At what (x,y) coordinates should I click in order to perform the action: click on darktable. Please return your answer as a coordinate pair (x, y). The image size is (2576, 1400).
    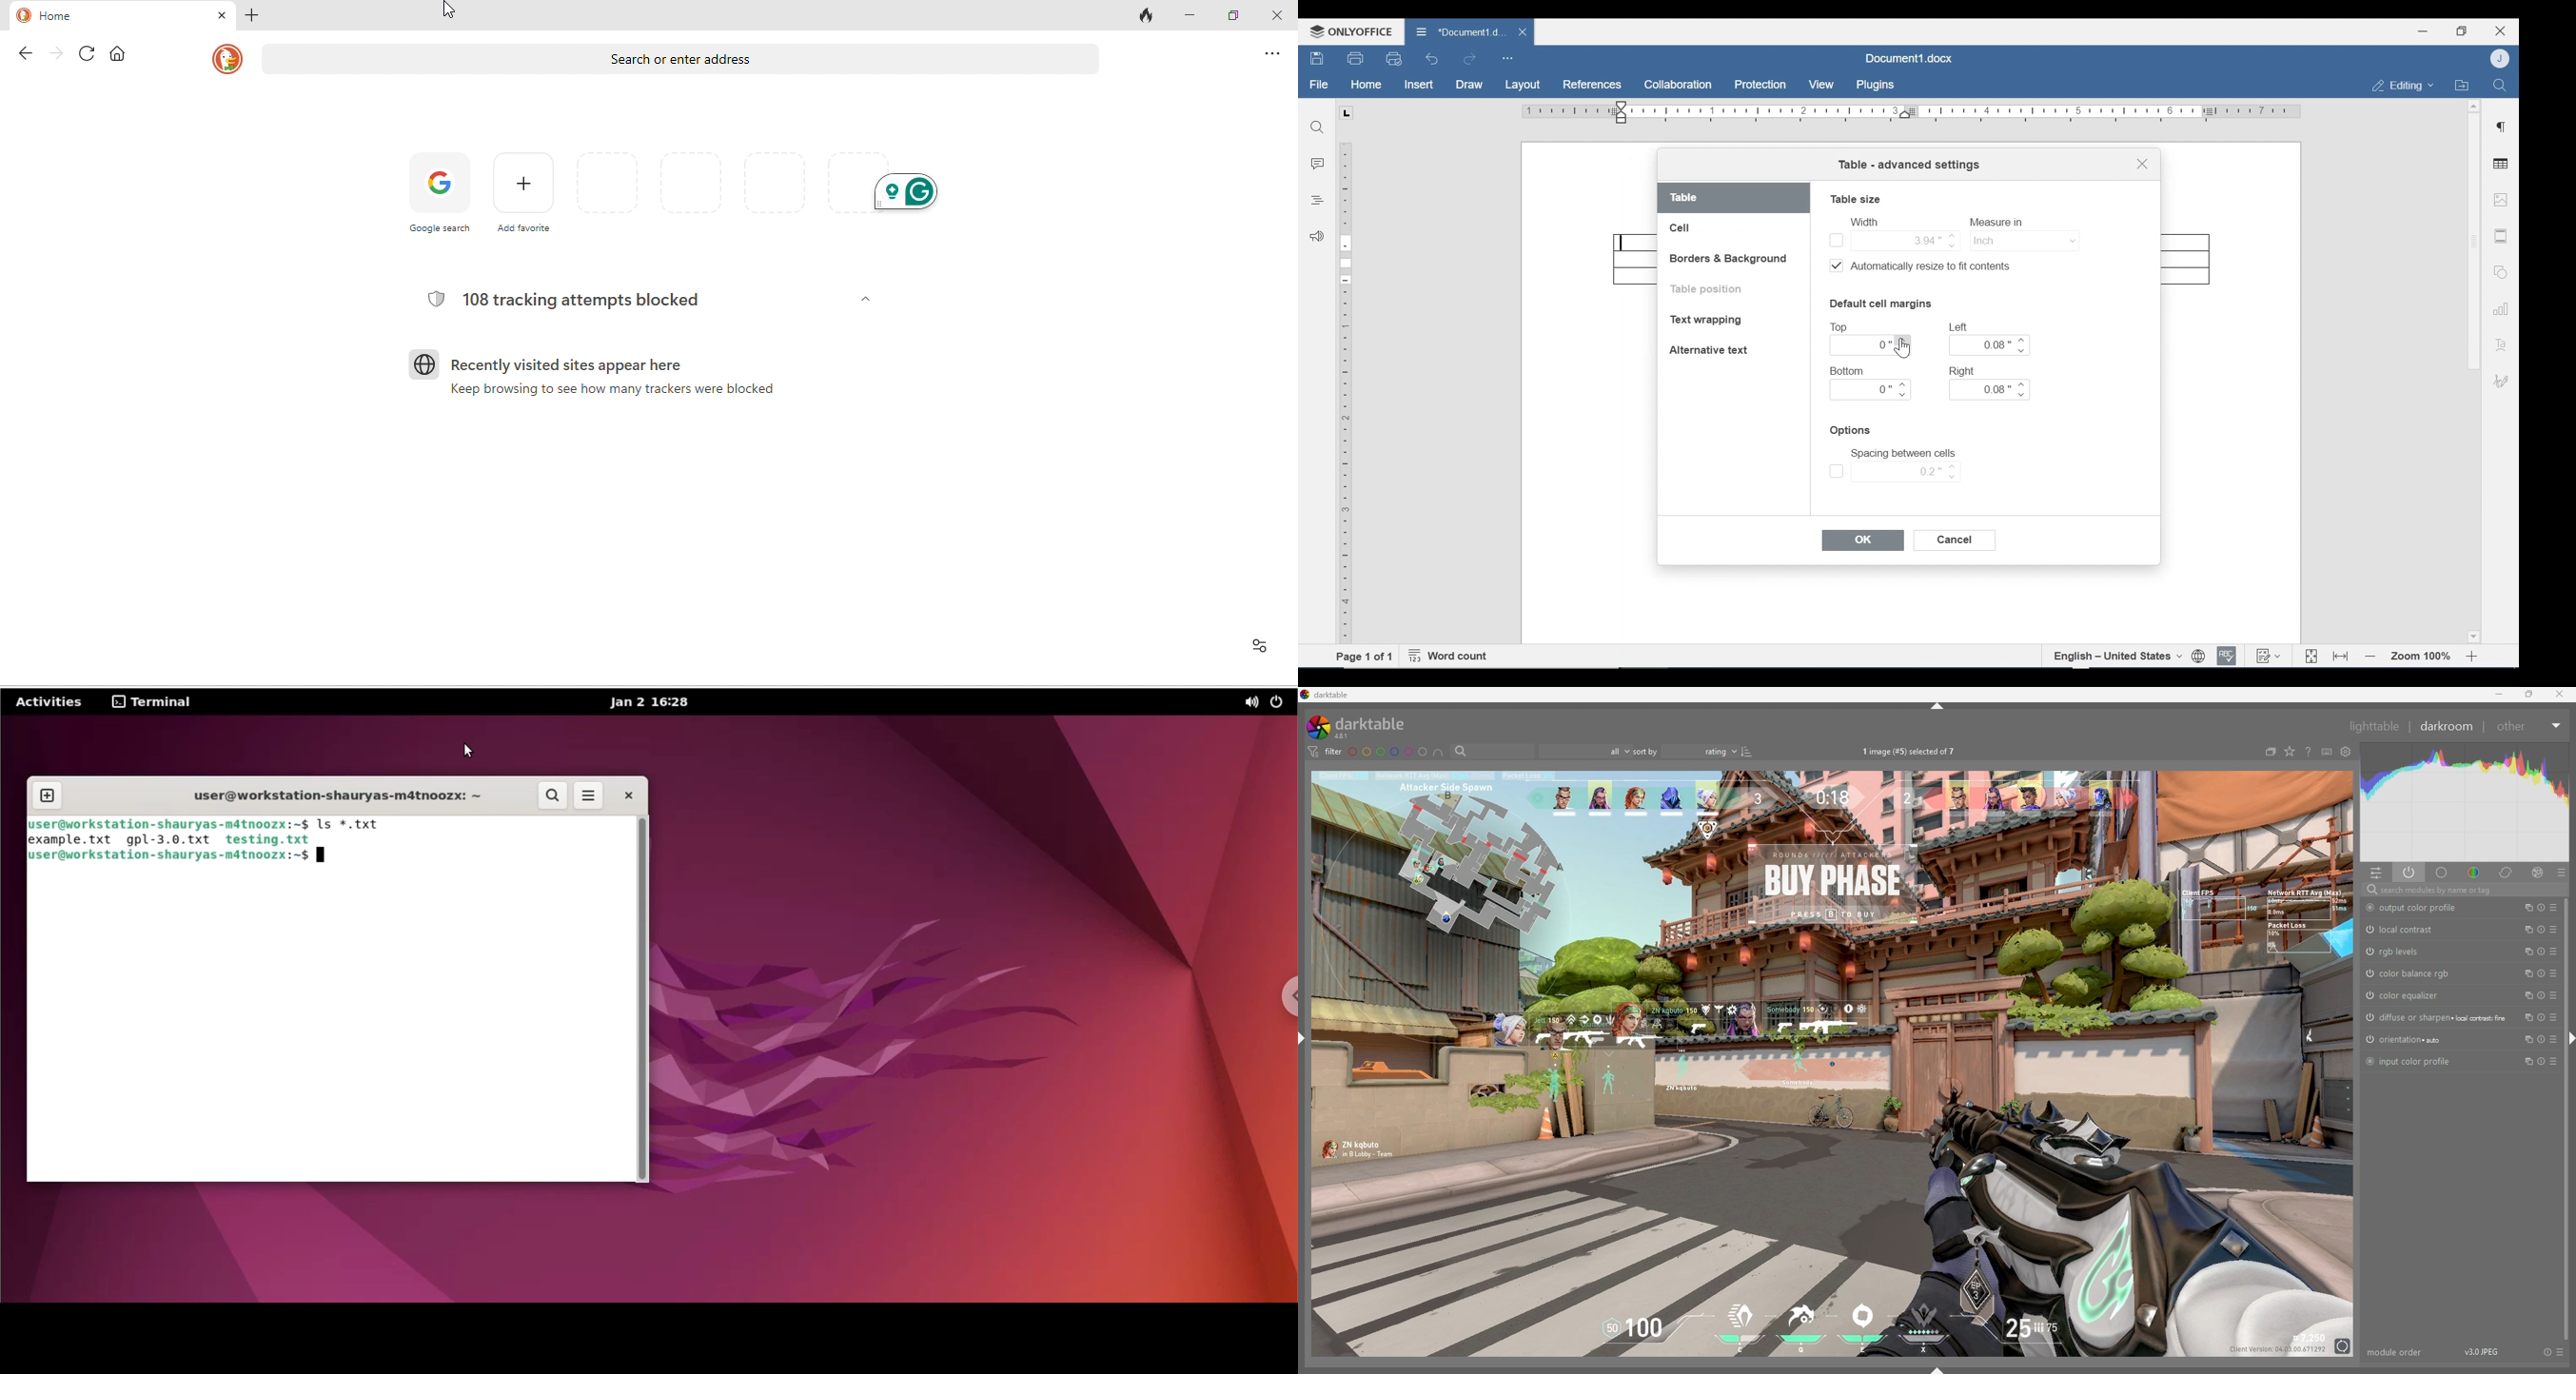
    Looking at the image, I should click on (1327, 695).